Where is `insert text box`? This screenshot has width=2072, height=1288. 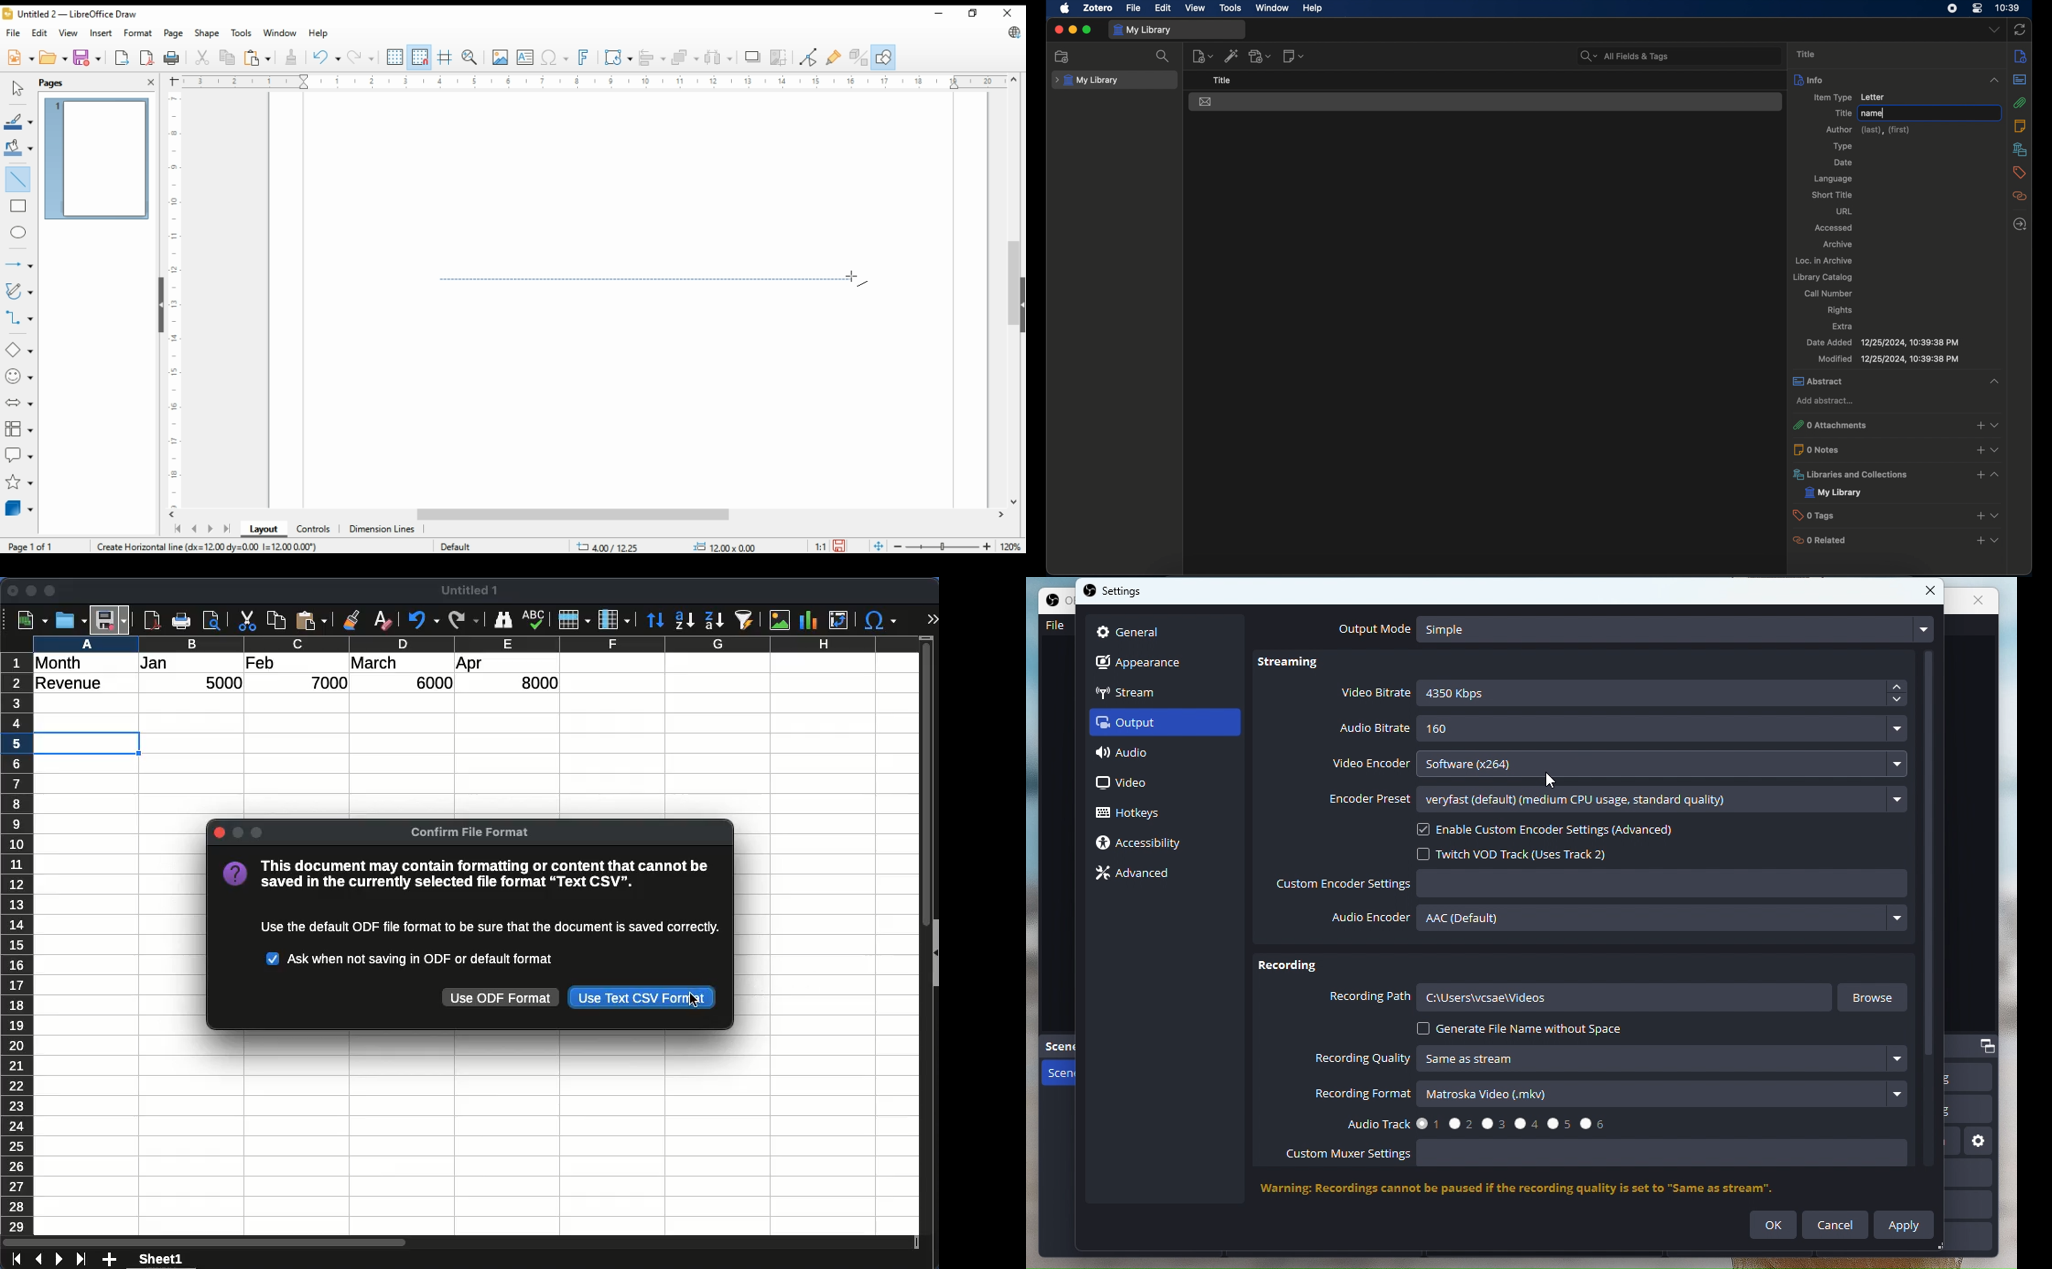 insert text box is located at coordinates (525, 57).